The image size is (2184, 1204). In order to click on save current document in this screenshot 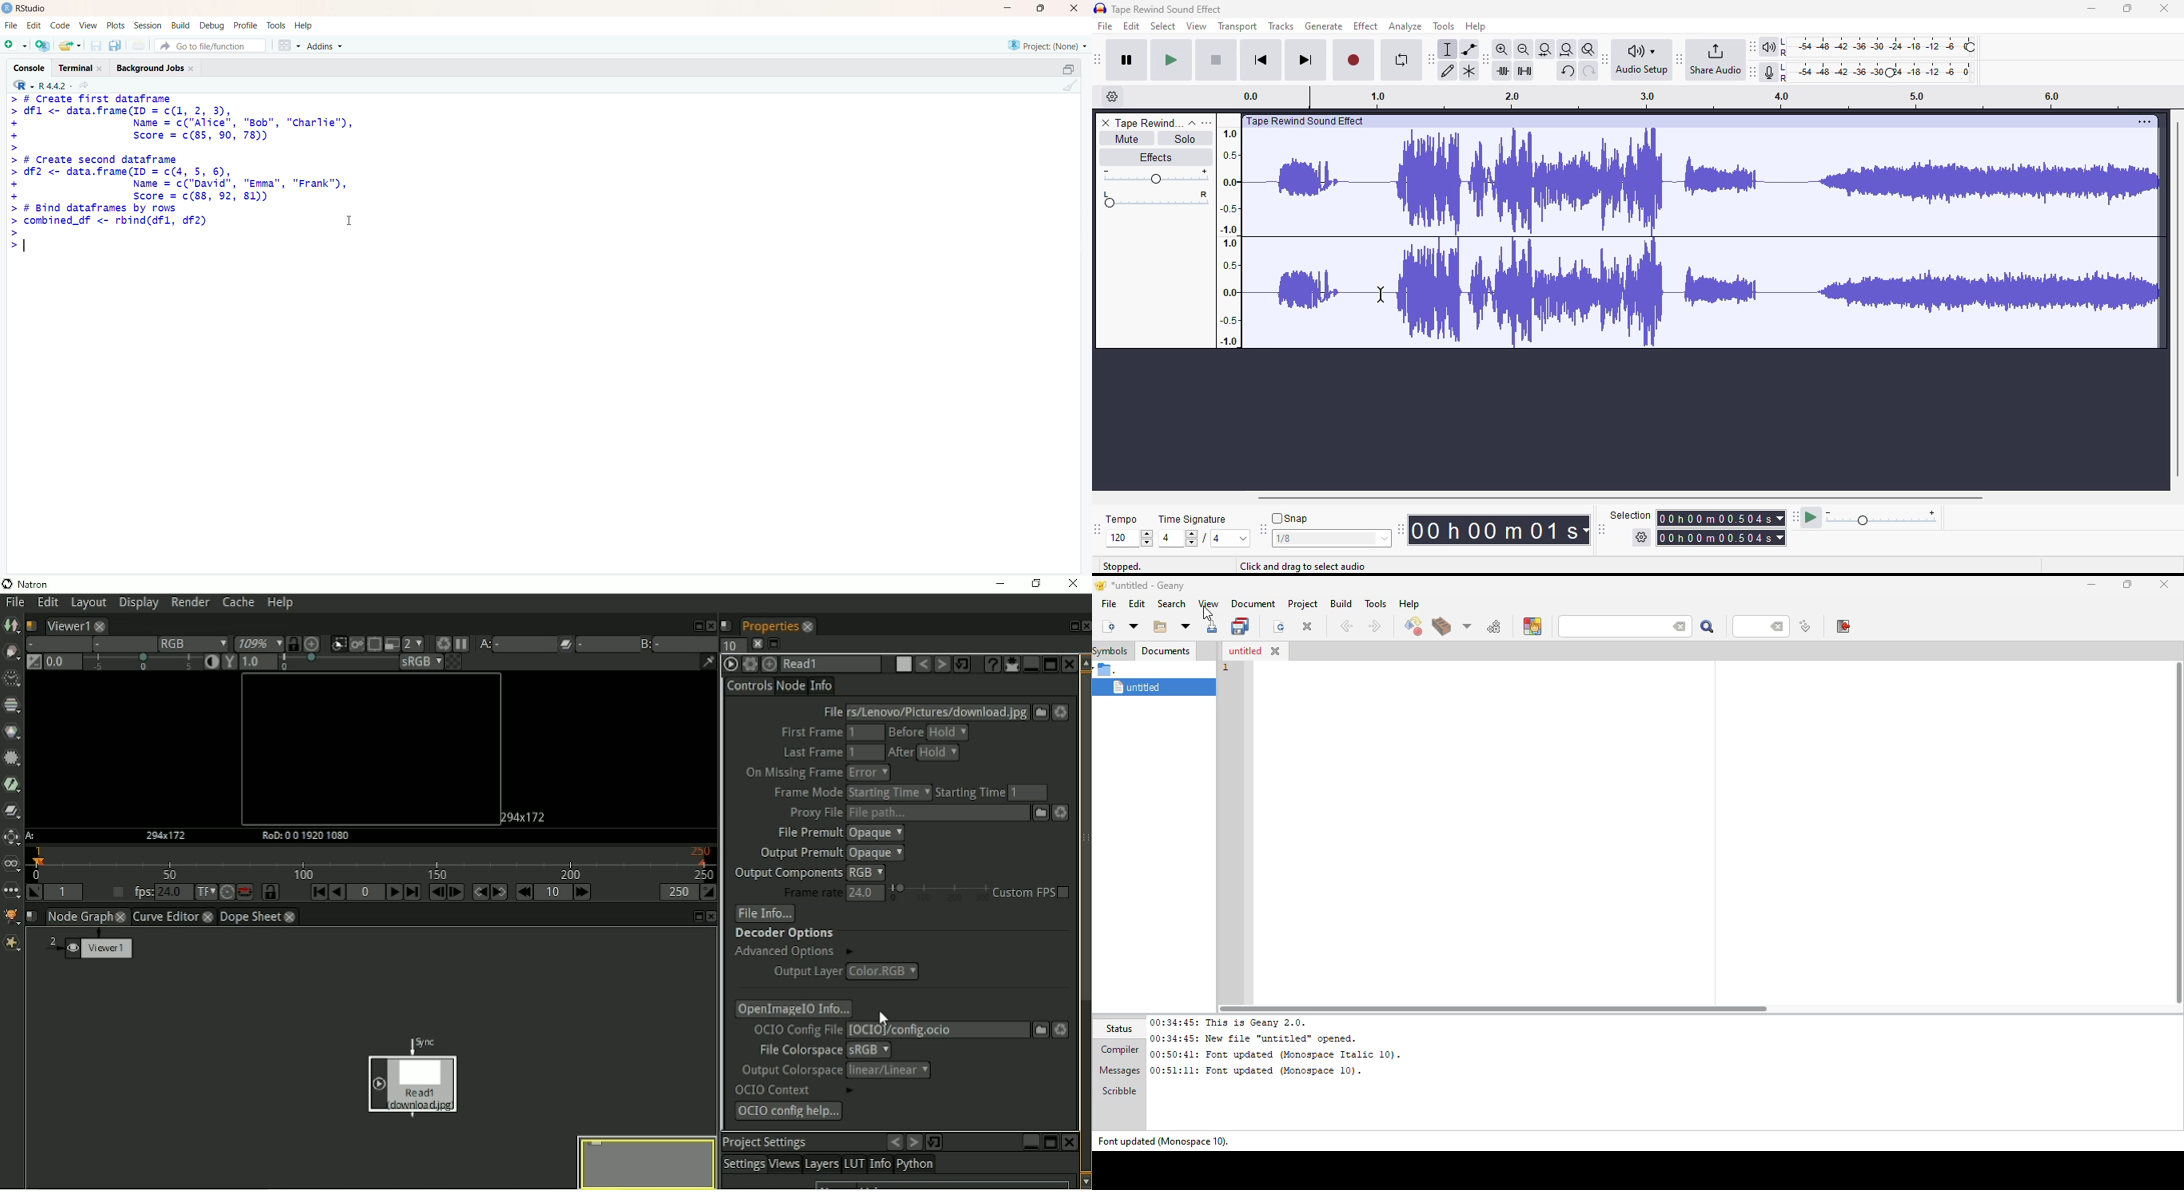, I will do `click(96, 46)`.